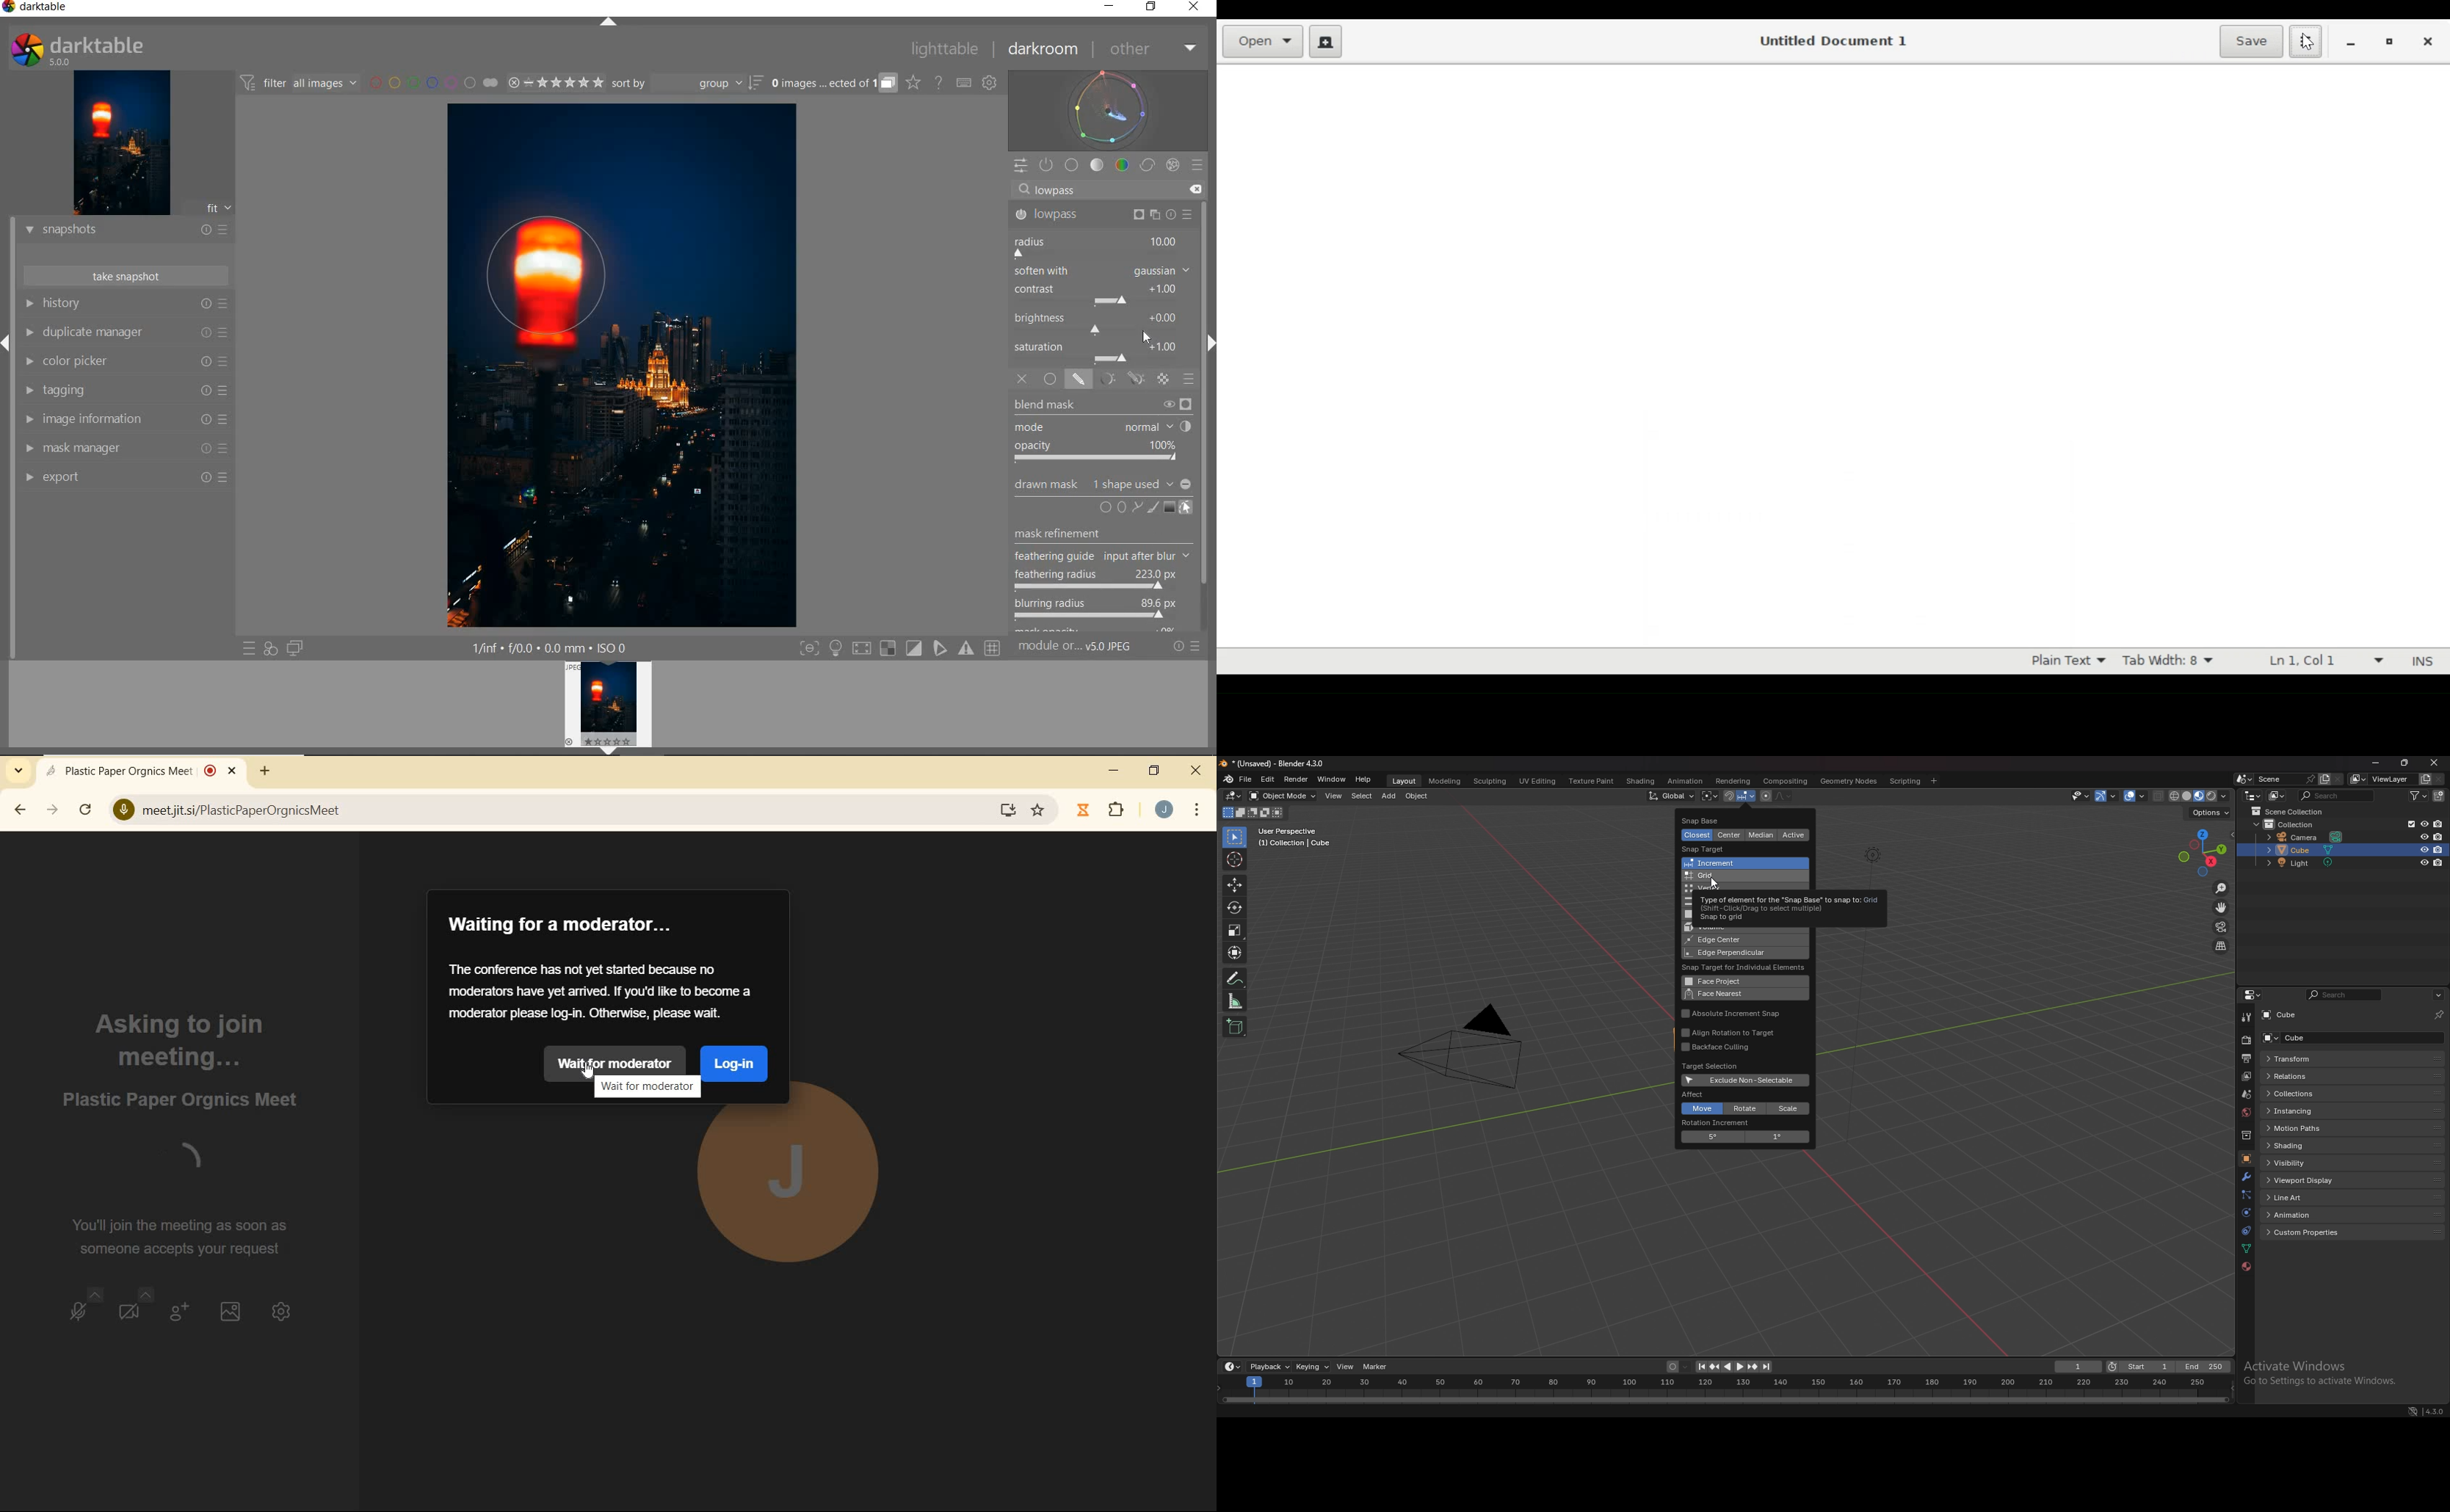  Describe the element at coordinates (1490, 780) in the screenshot. I see `sculpting` at that location.